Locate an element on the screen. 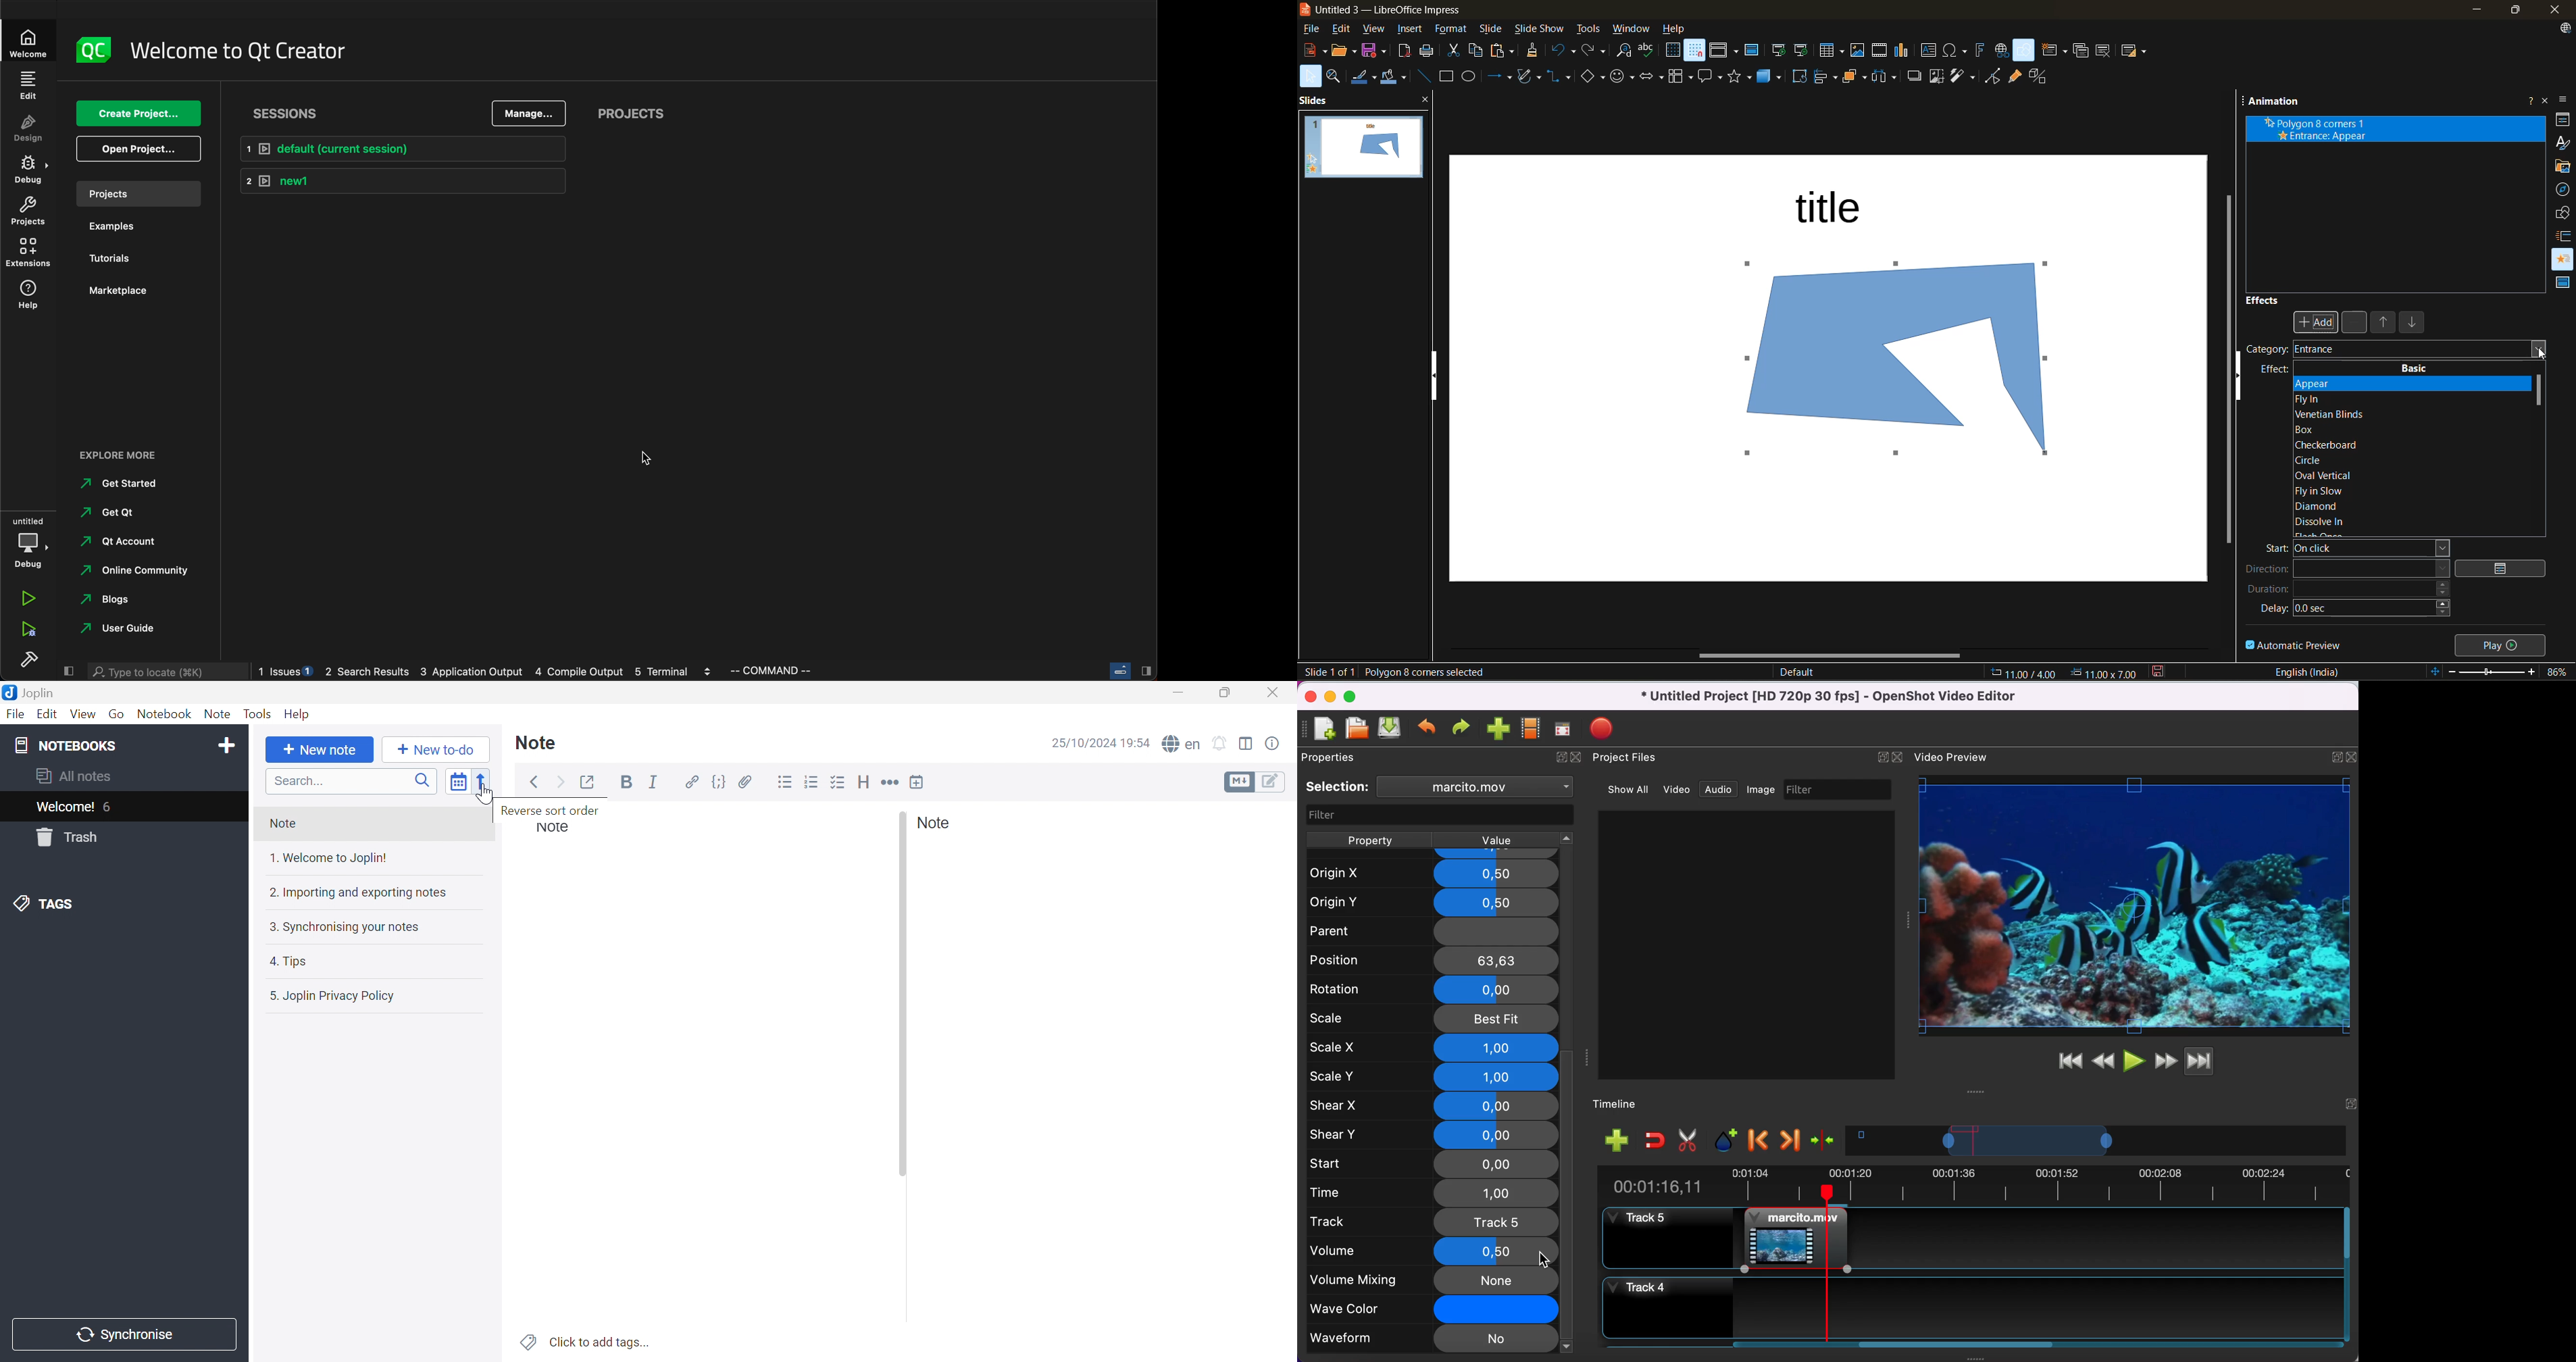  Attach file is located at coordinates (745, 784).